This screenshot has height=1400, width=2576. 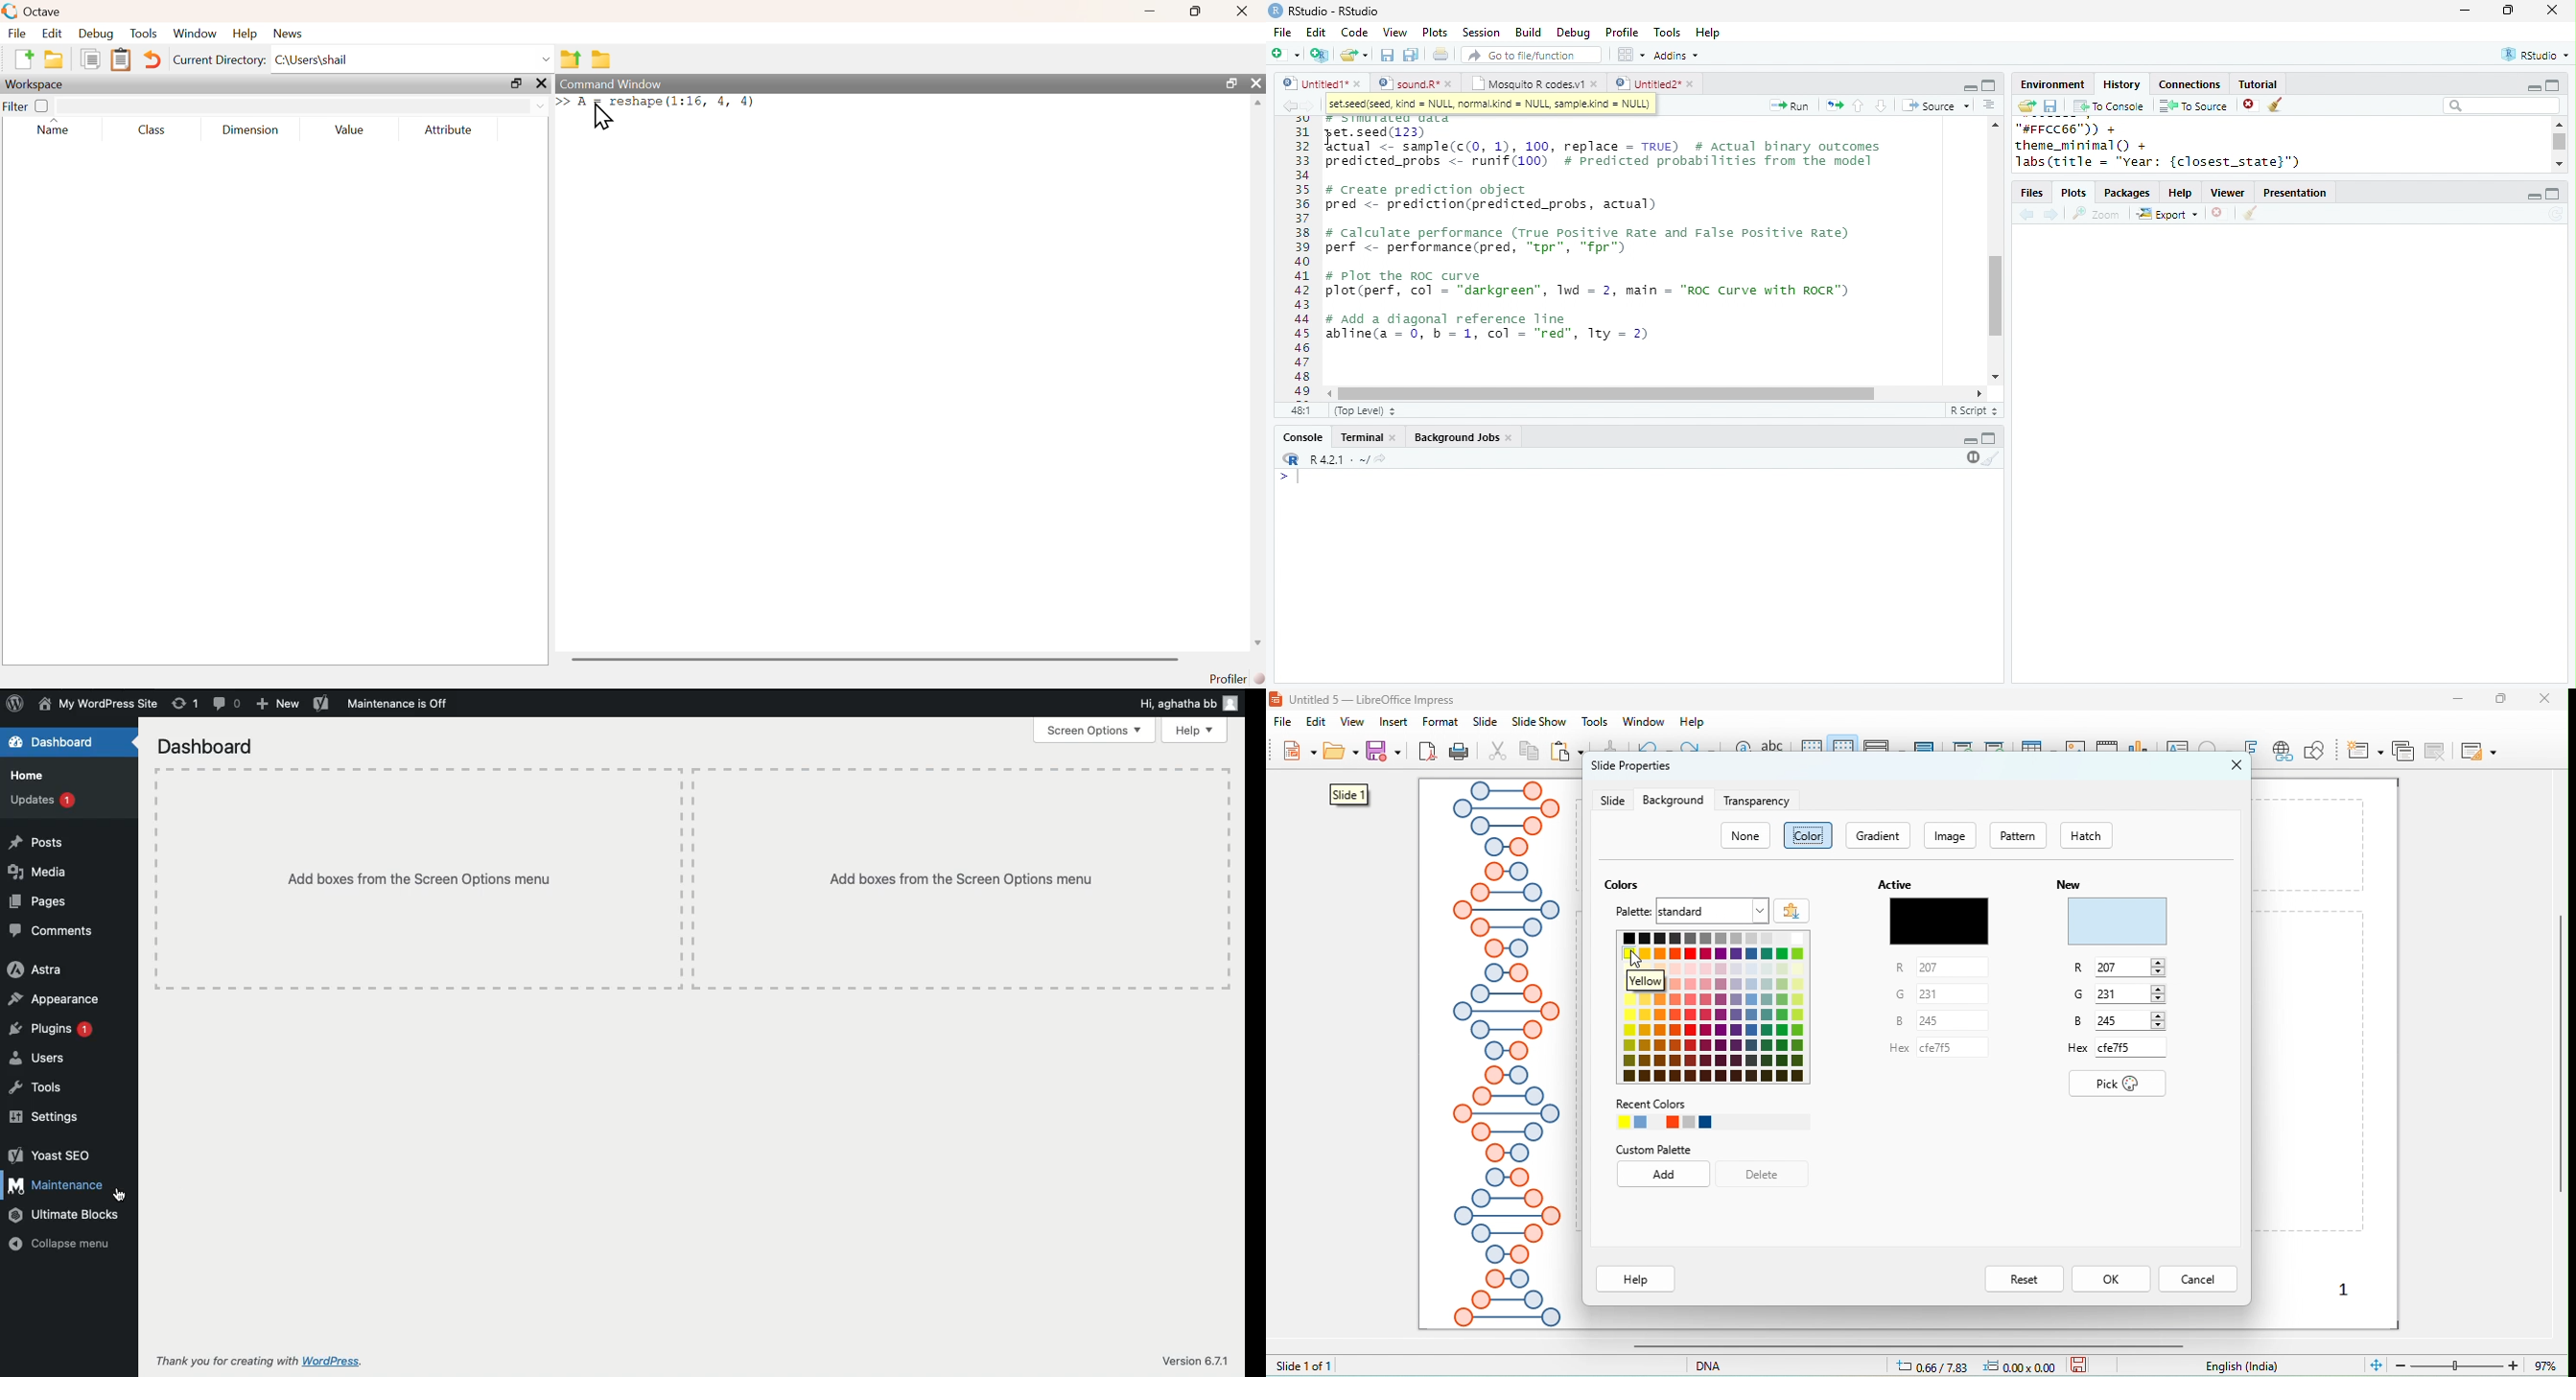 I want to click on reset, so click(x=2022, y=1277).